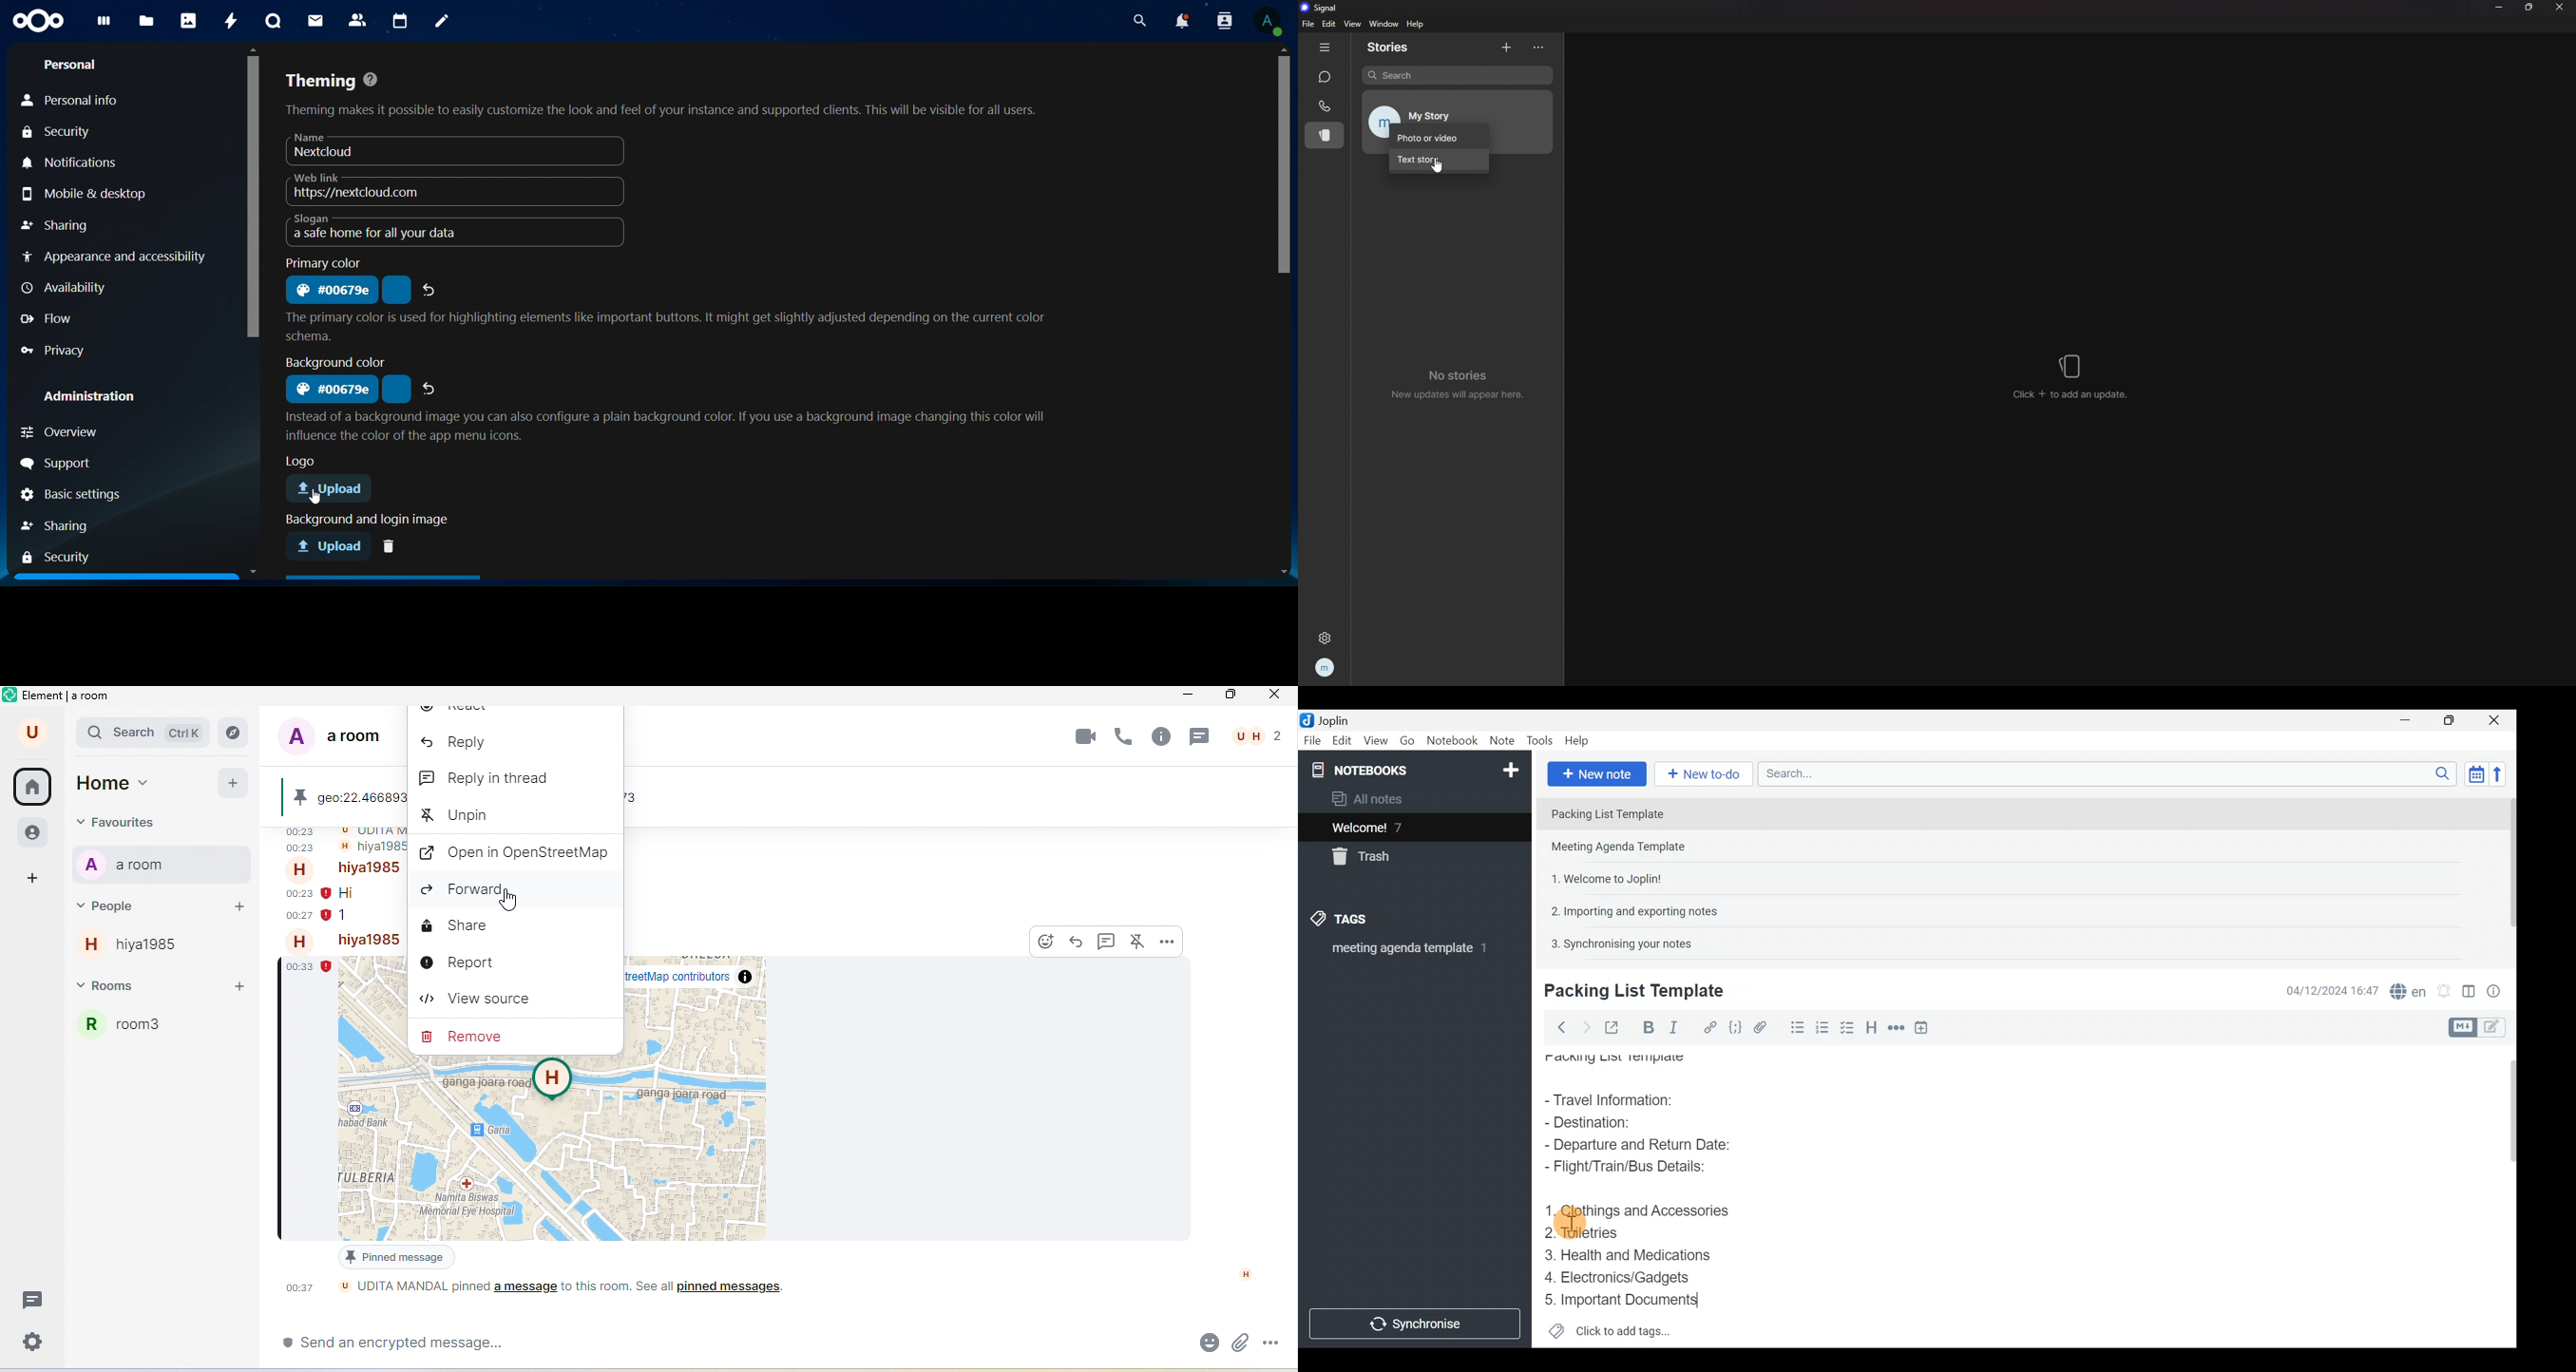 This screenshot has height=1372, width=2576. What do you see at coordinates (1139, 941) in the screenshot?
I see `unpin` at bounding box center [1139, 941].